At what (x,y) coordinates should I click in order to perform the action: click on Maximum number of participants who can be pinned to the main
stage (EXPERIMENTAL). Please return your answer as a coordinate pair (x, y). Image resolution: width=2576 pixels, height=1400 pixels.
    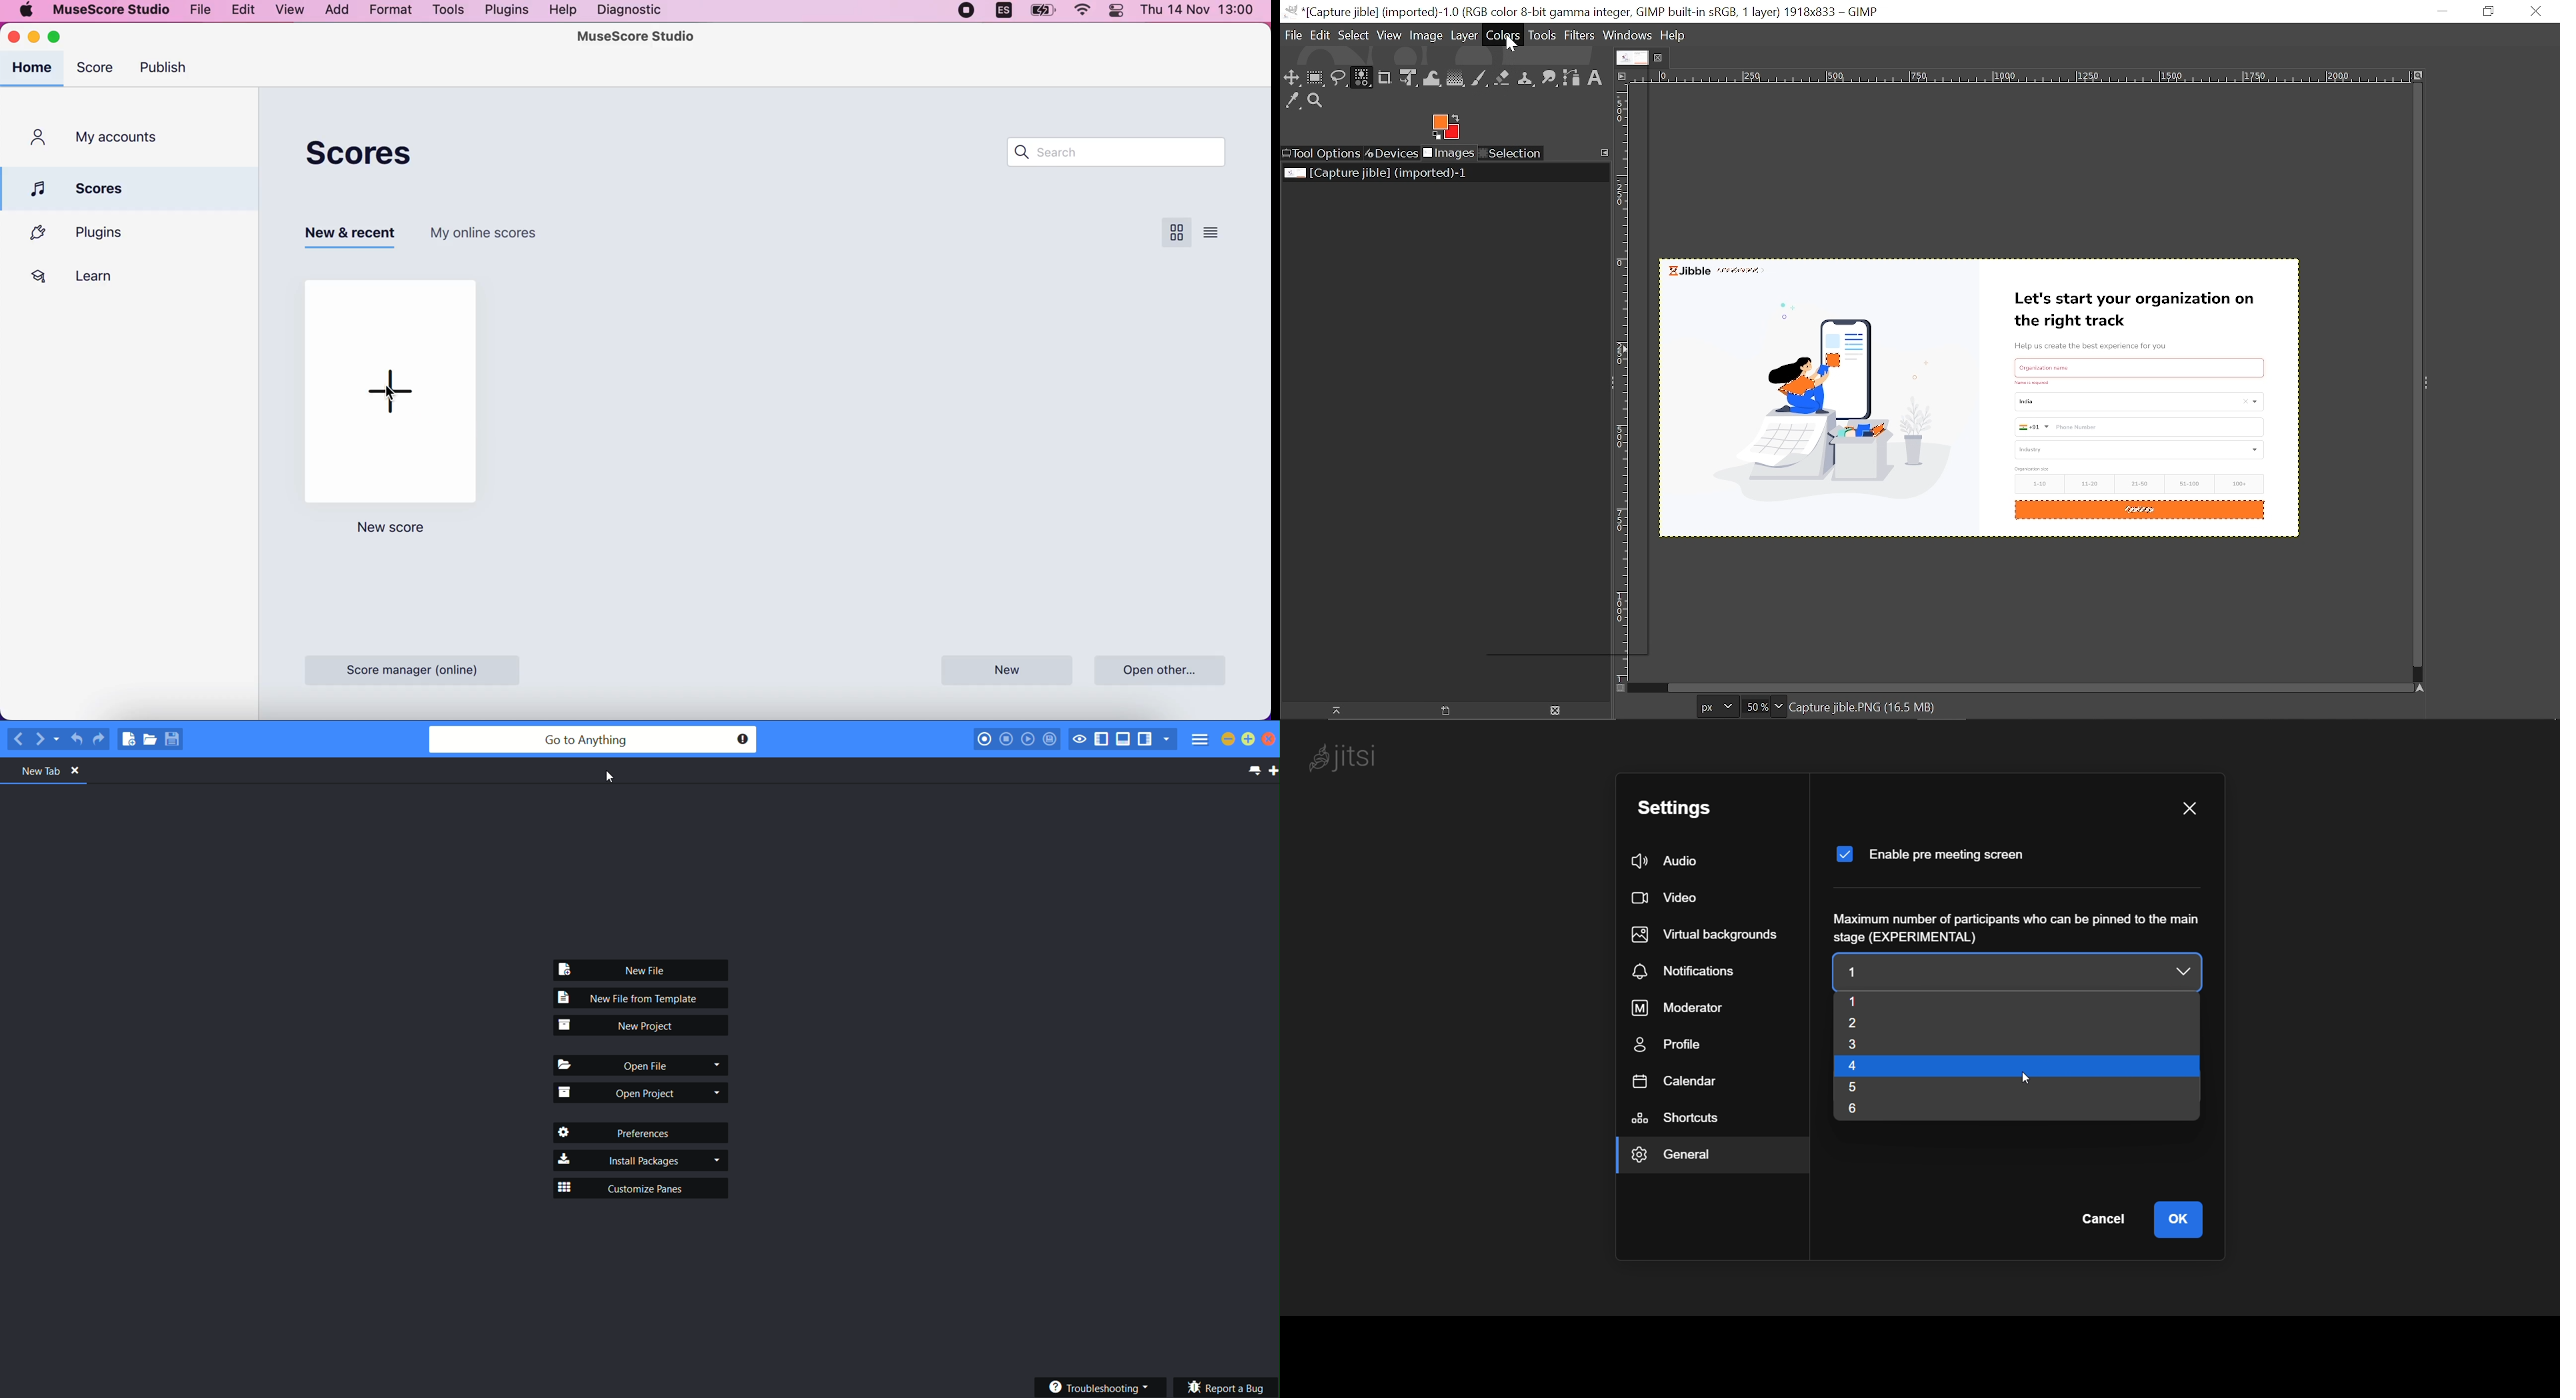
    Looking at the image, I should click on (2021, 927).